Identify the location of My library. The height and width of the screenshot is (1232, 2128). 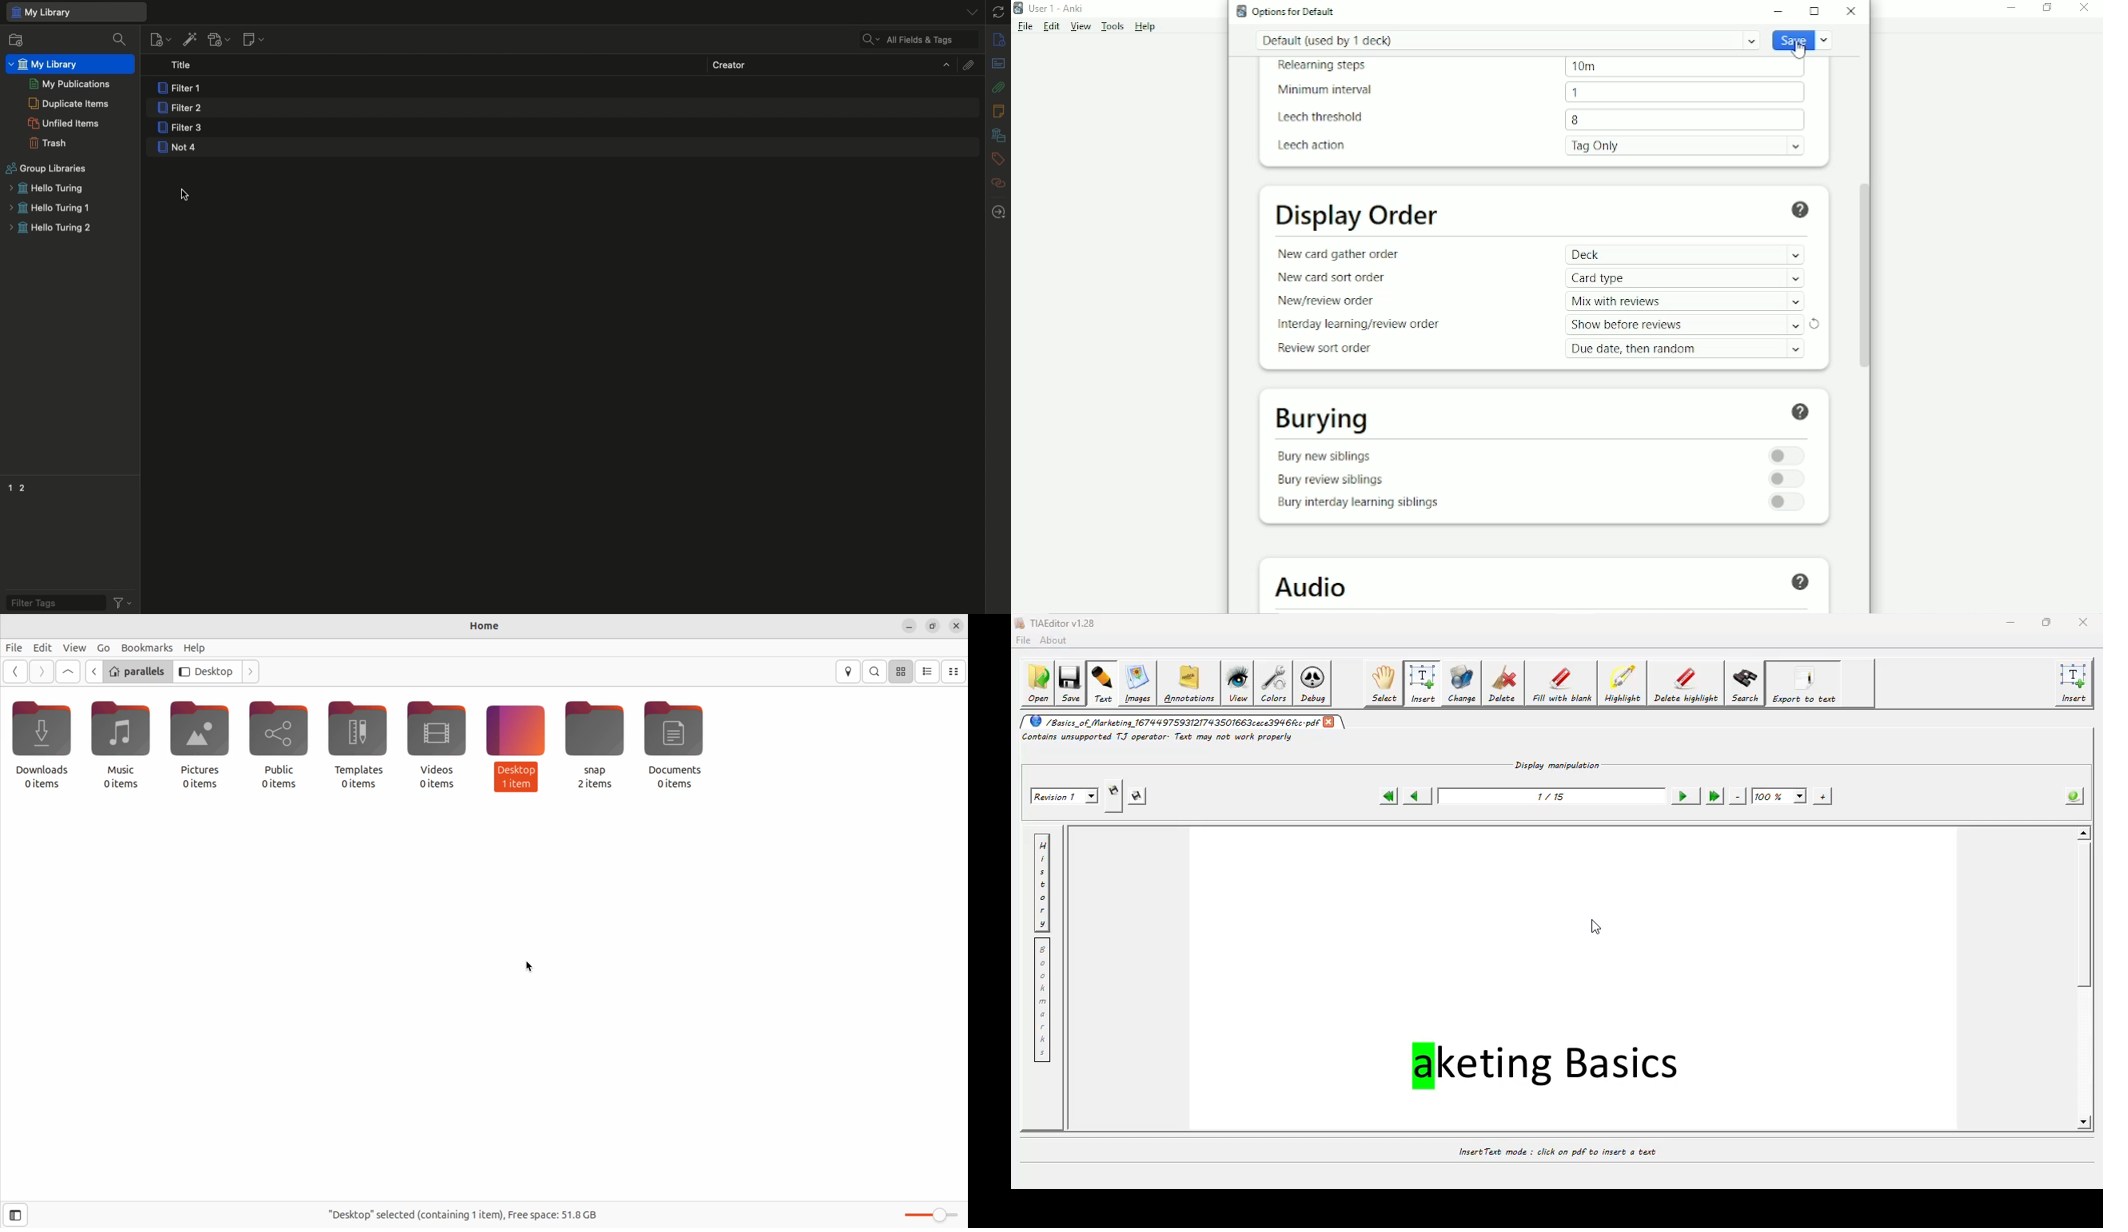
(46, 65).